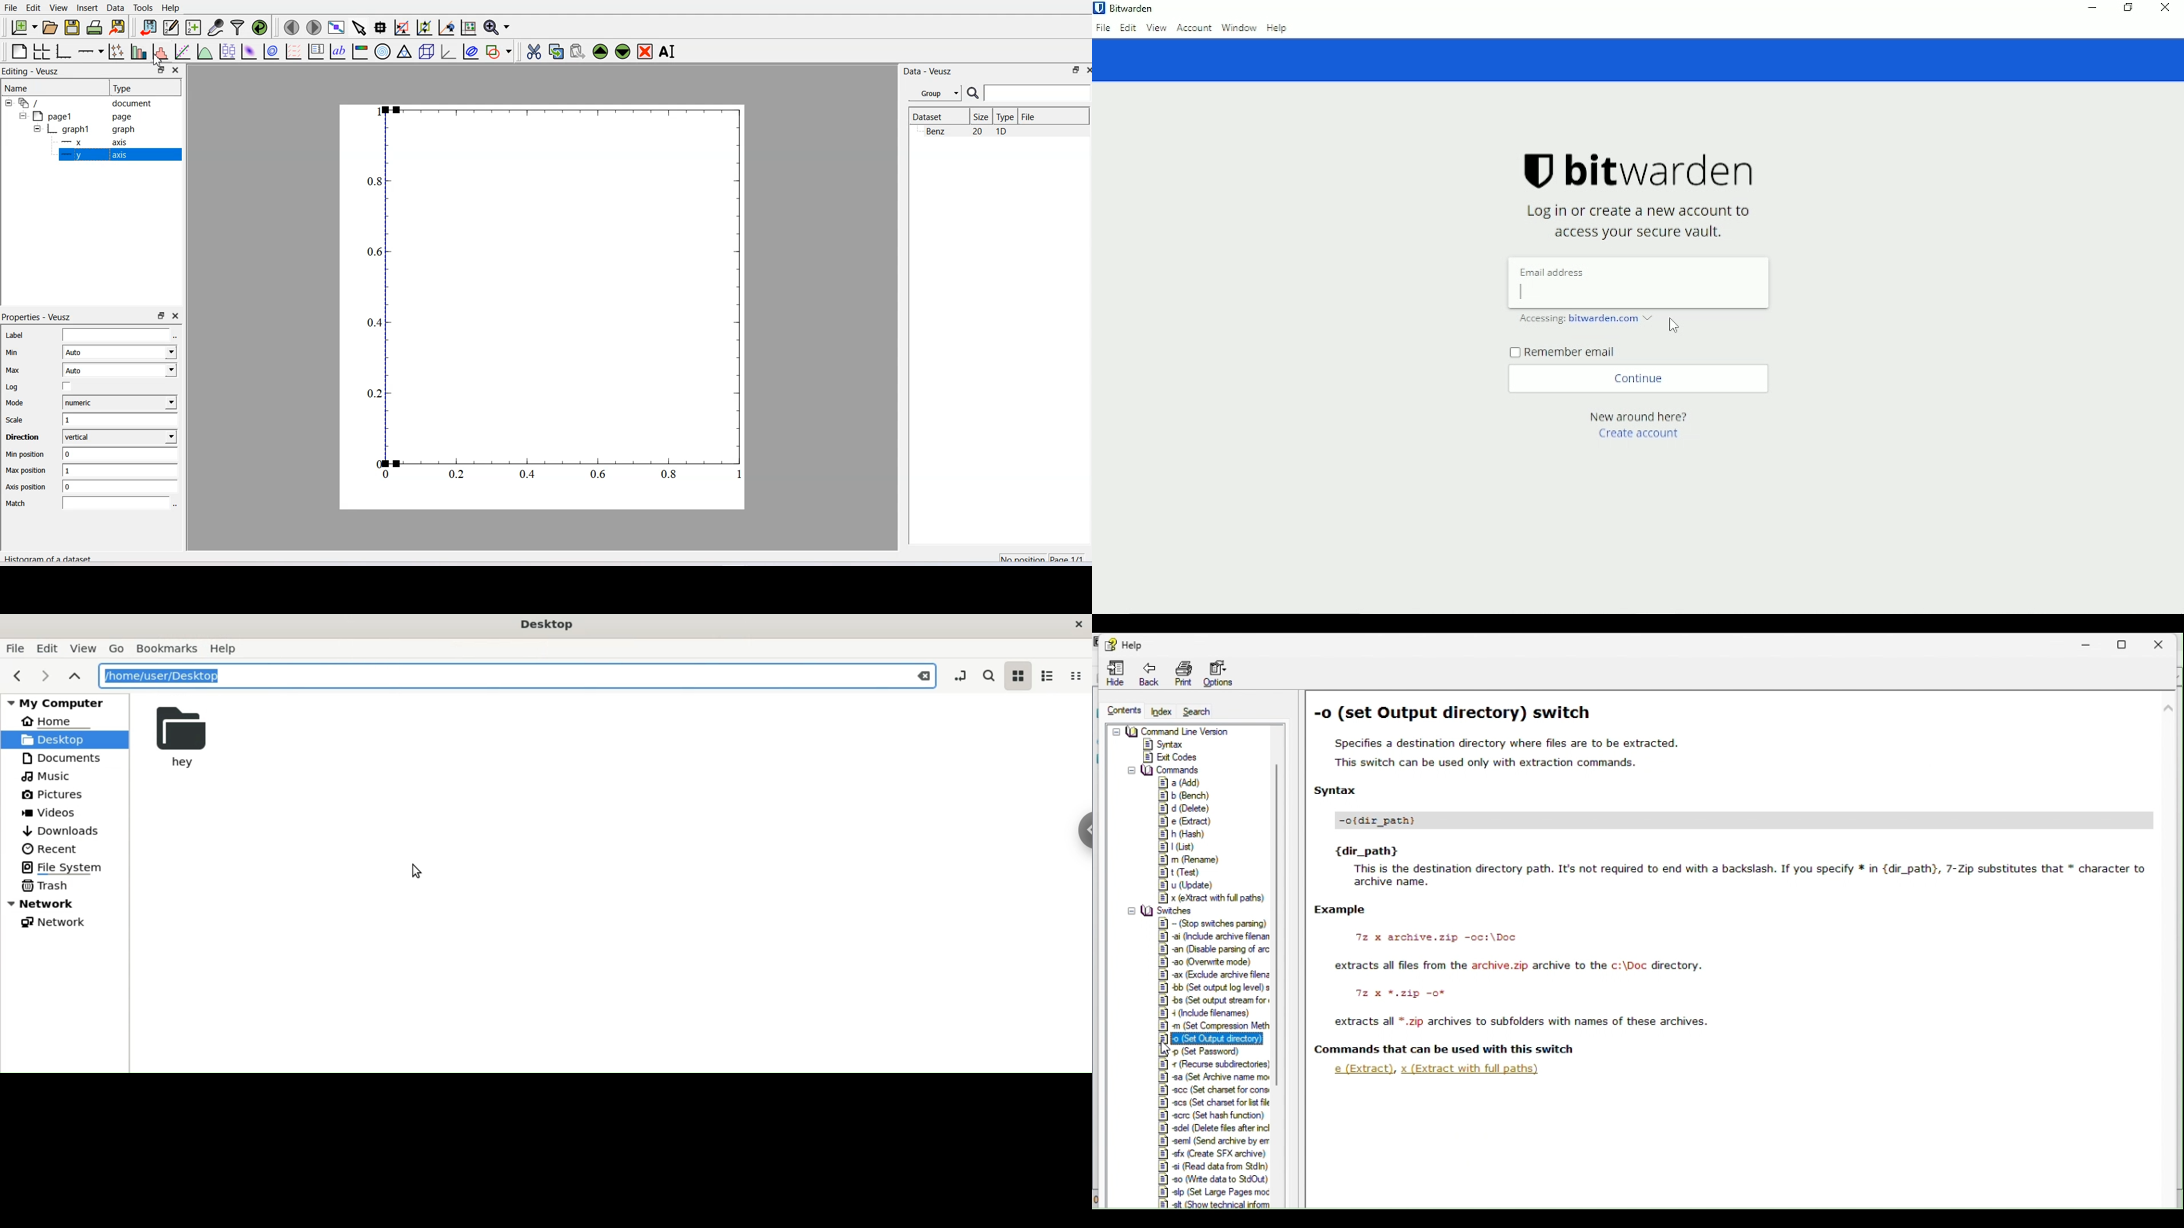 This screenshot has width=2184, height=1232. I want to click on Remove the selected widget, so click(644, 51).